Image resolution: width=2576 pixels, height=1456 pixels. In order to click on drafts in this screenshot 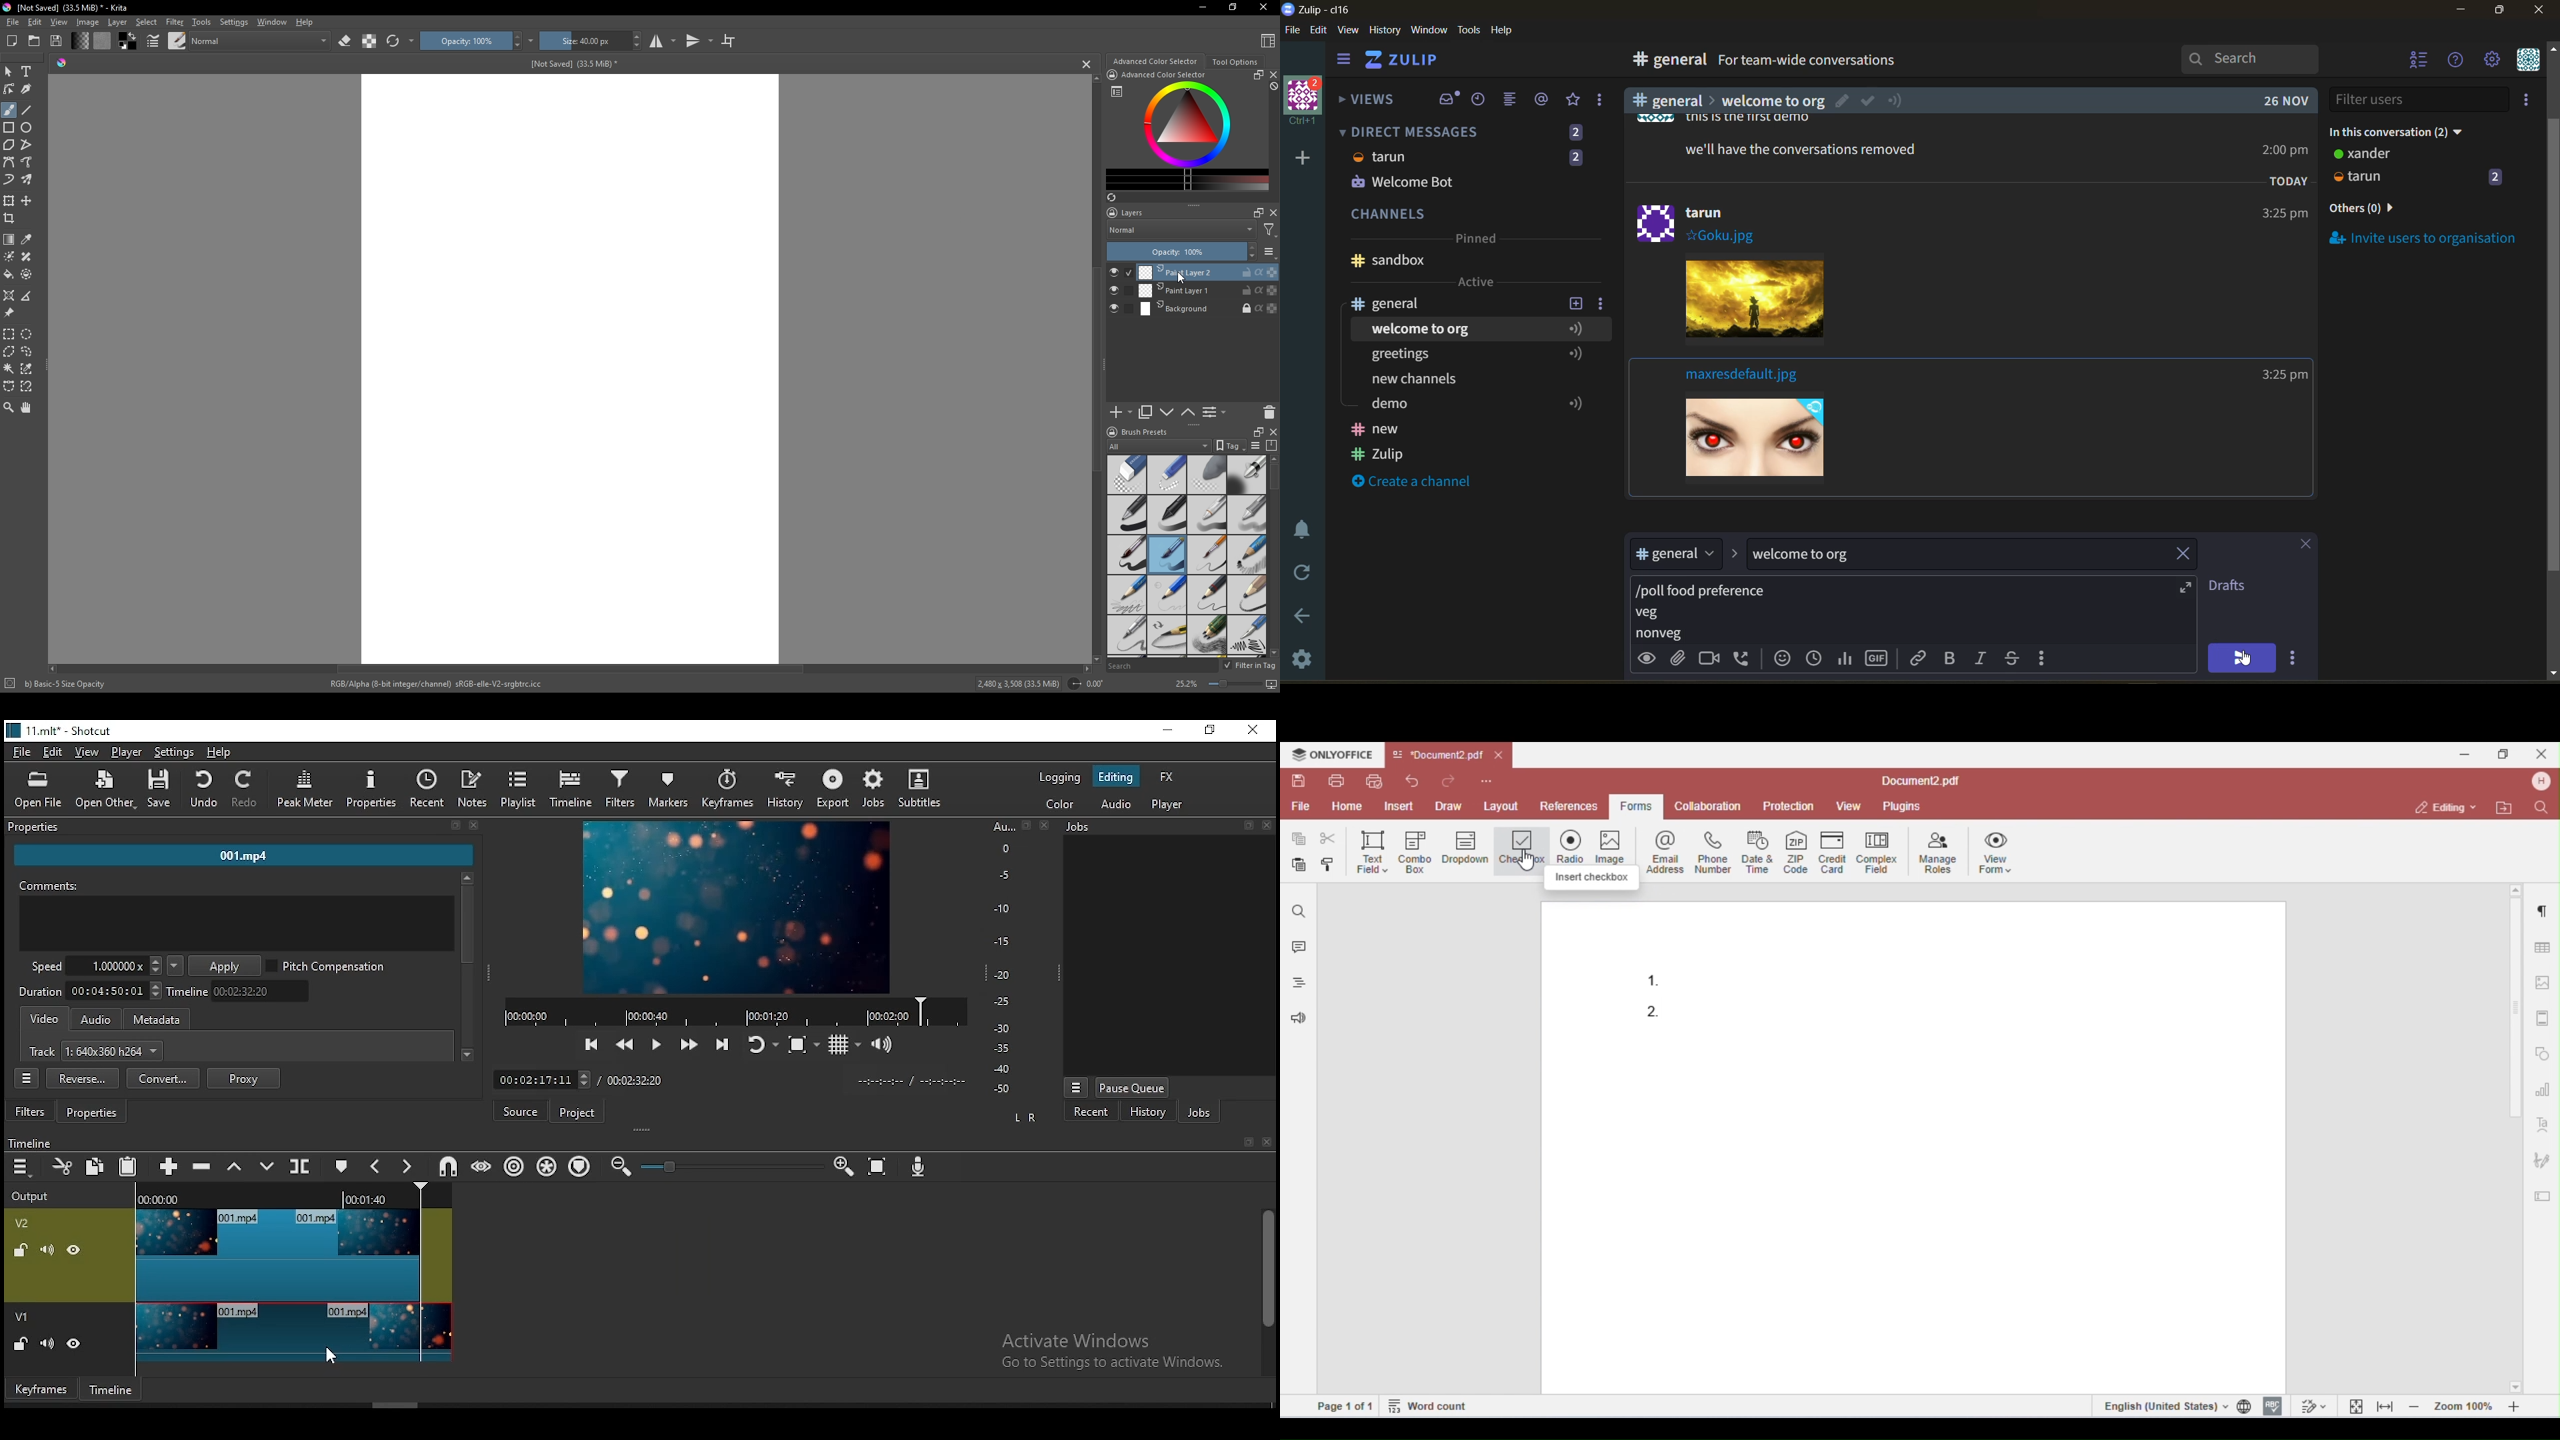, I will do `click(2231, 588)`.